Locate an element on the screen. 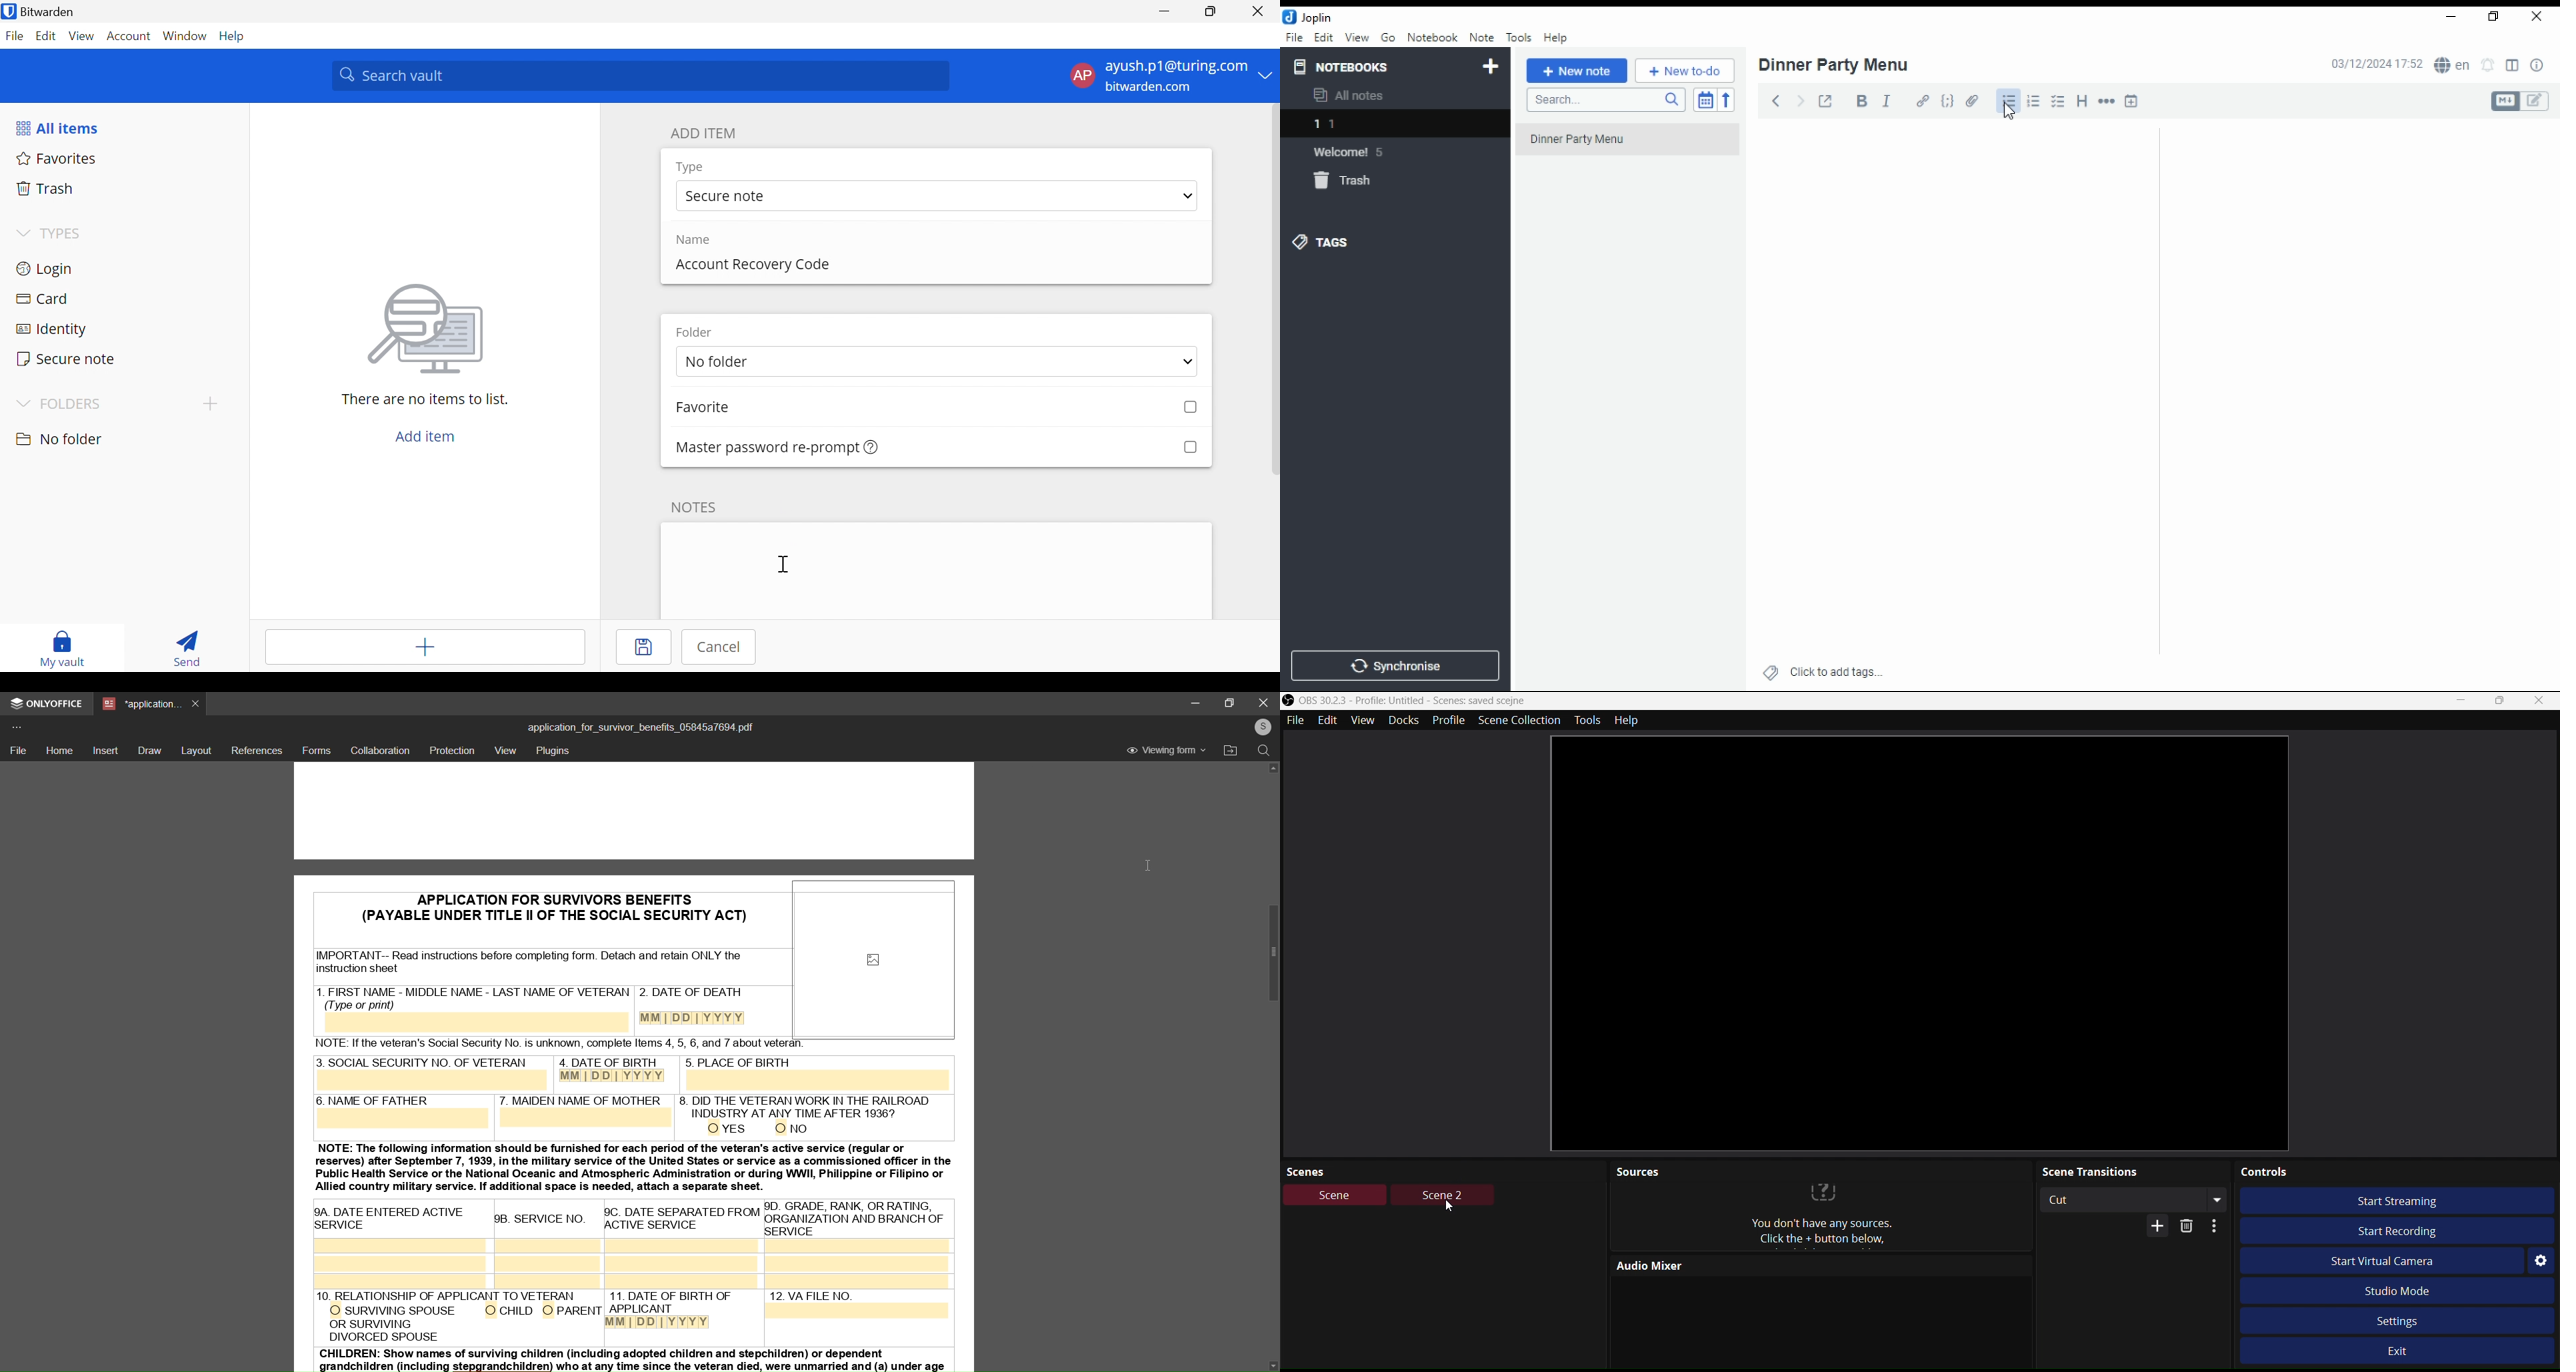  click to add tags is located at coordinates (1834, 671).